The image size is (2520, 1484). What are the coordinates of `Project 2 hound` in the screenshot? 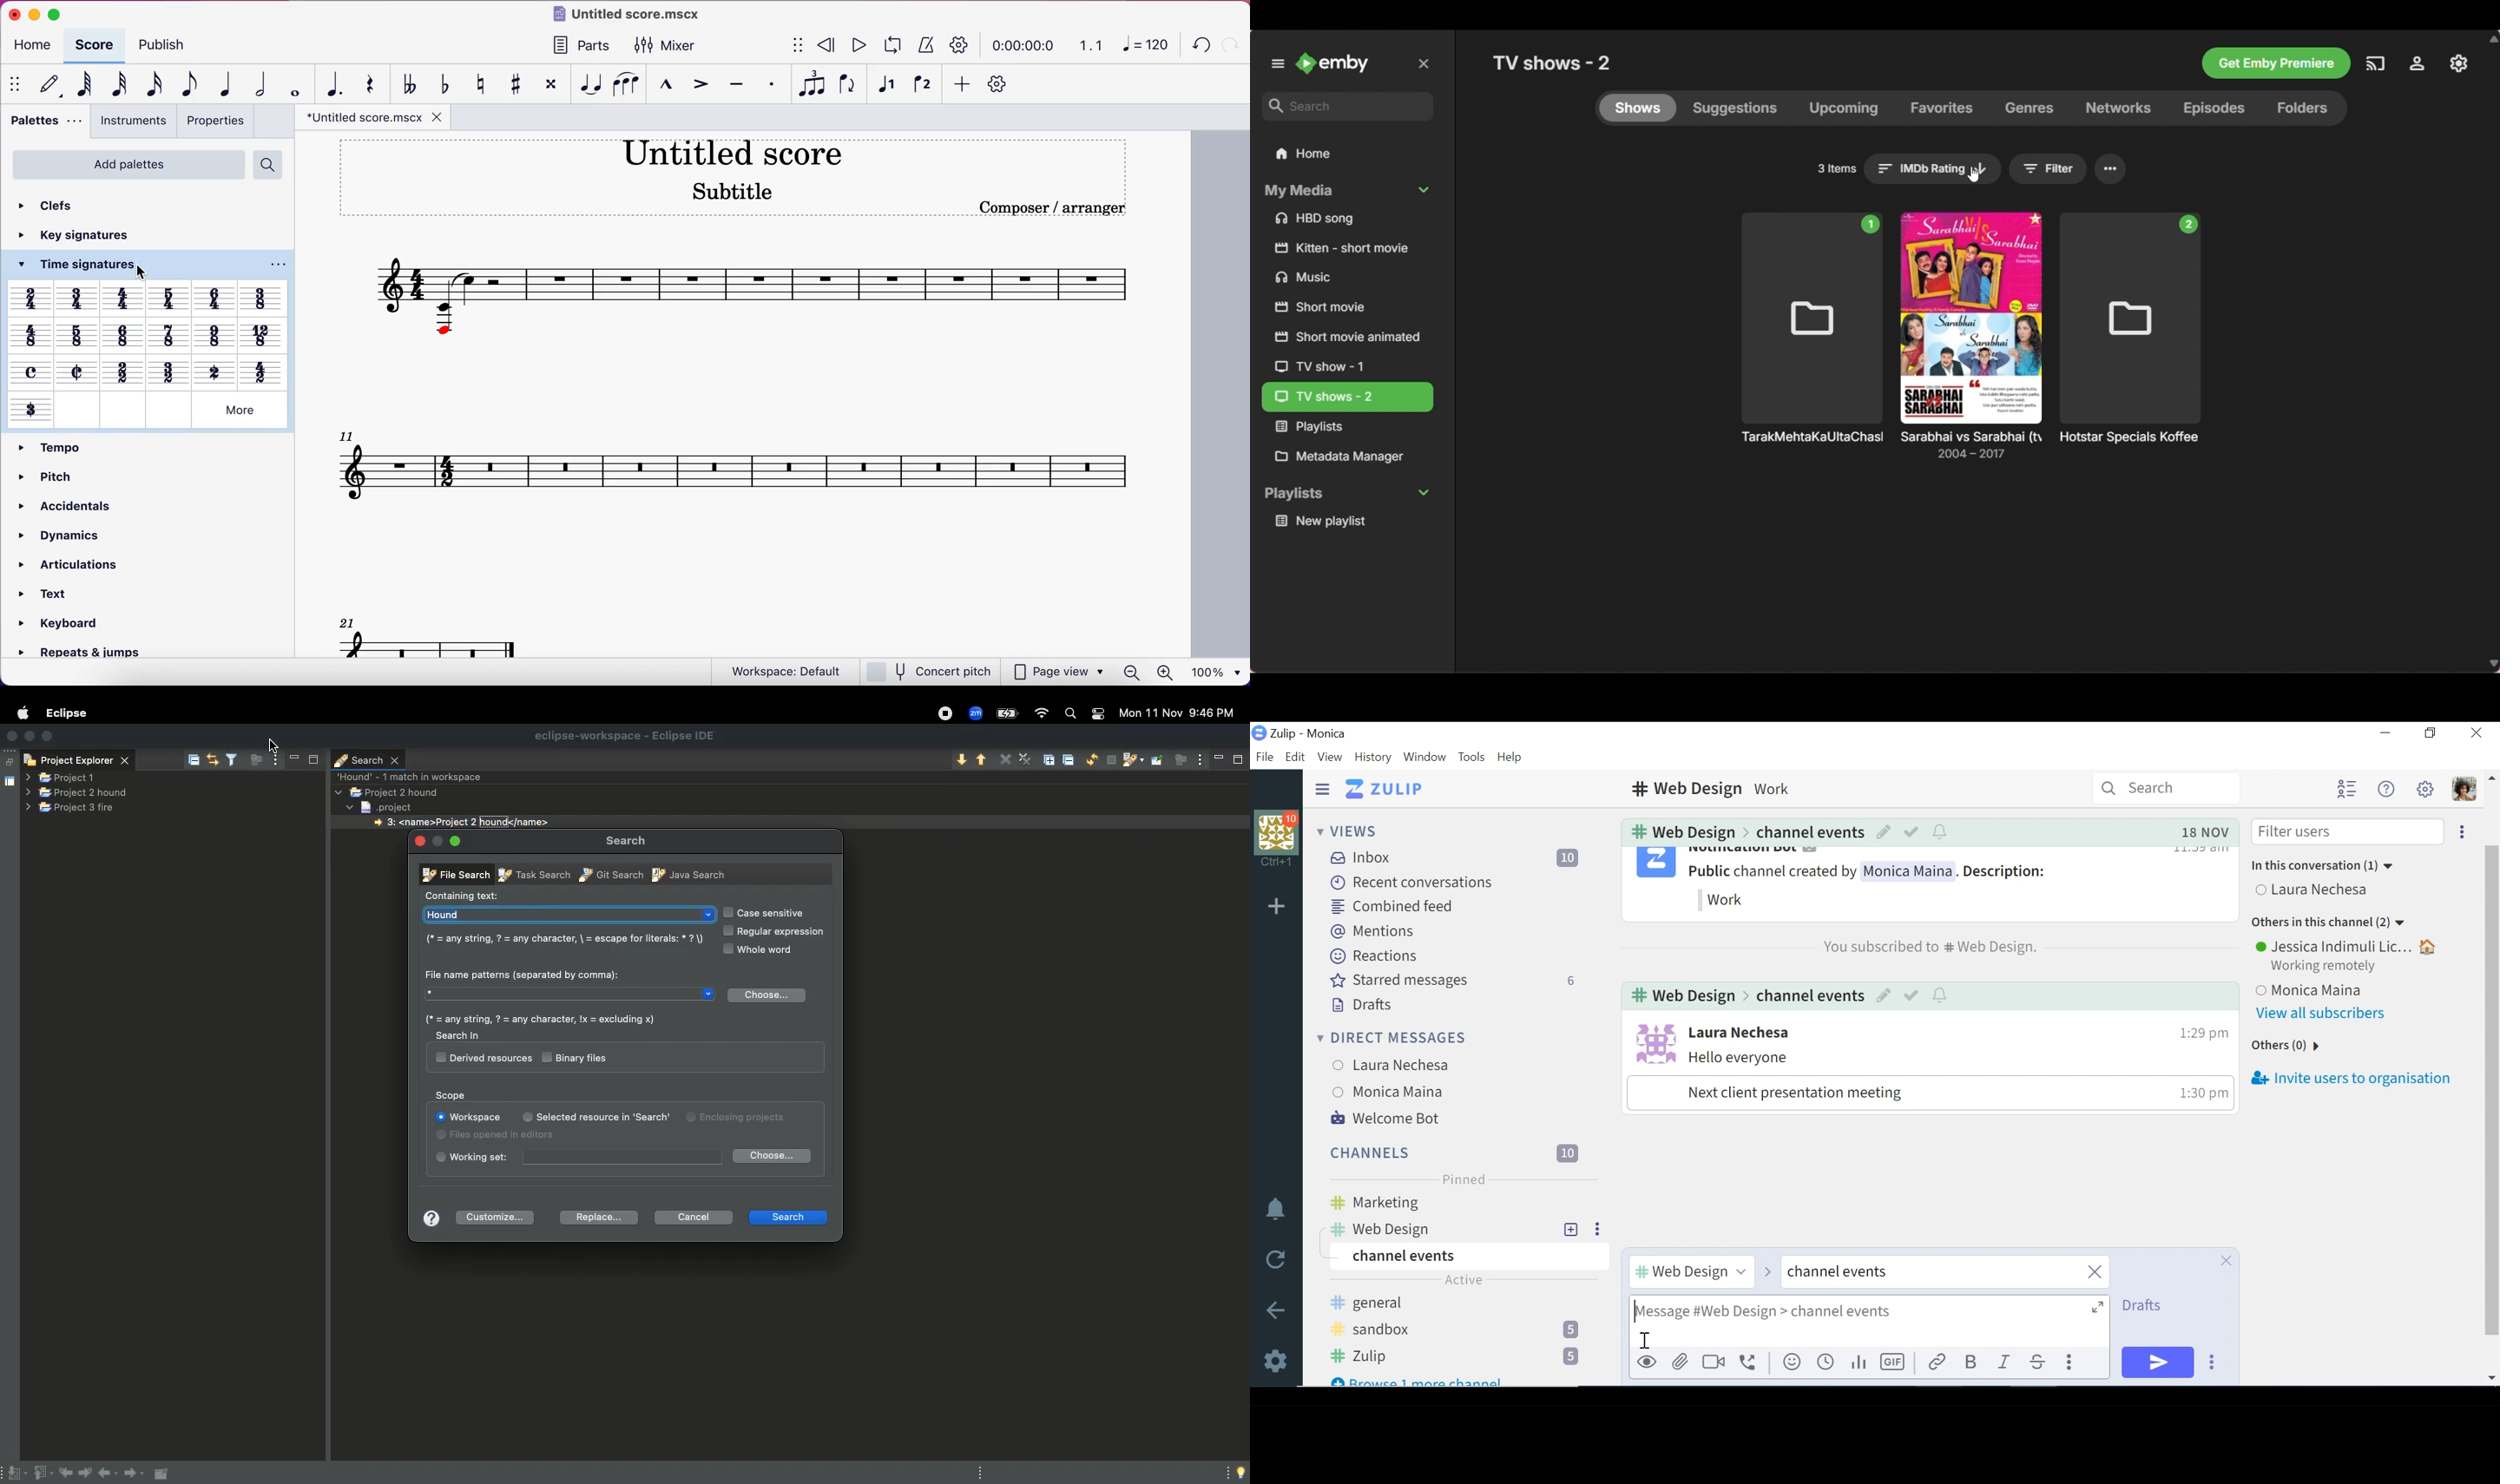 It's located at (389, 792).